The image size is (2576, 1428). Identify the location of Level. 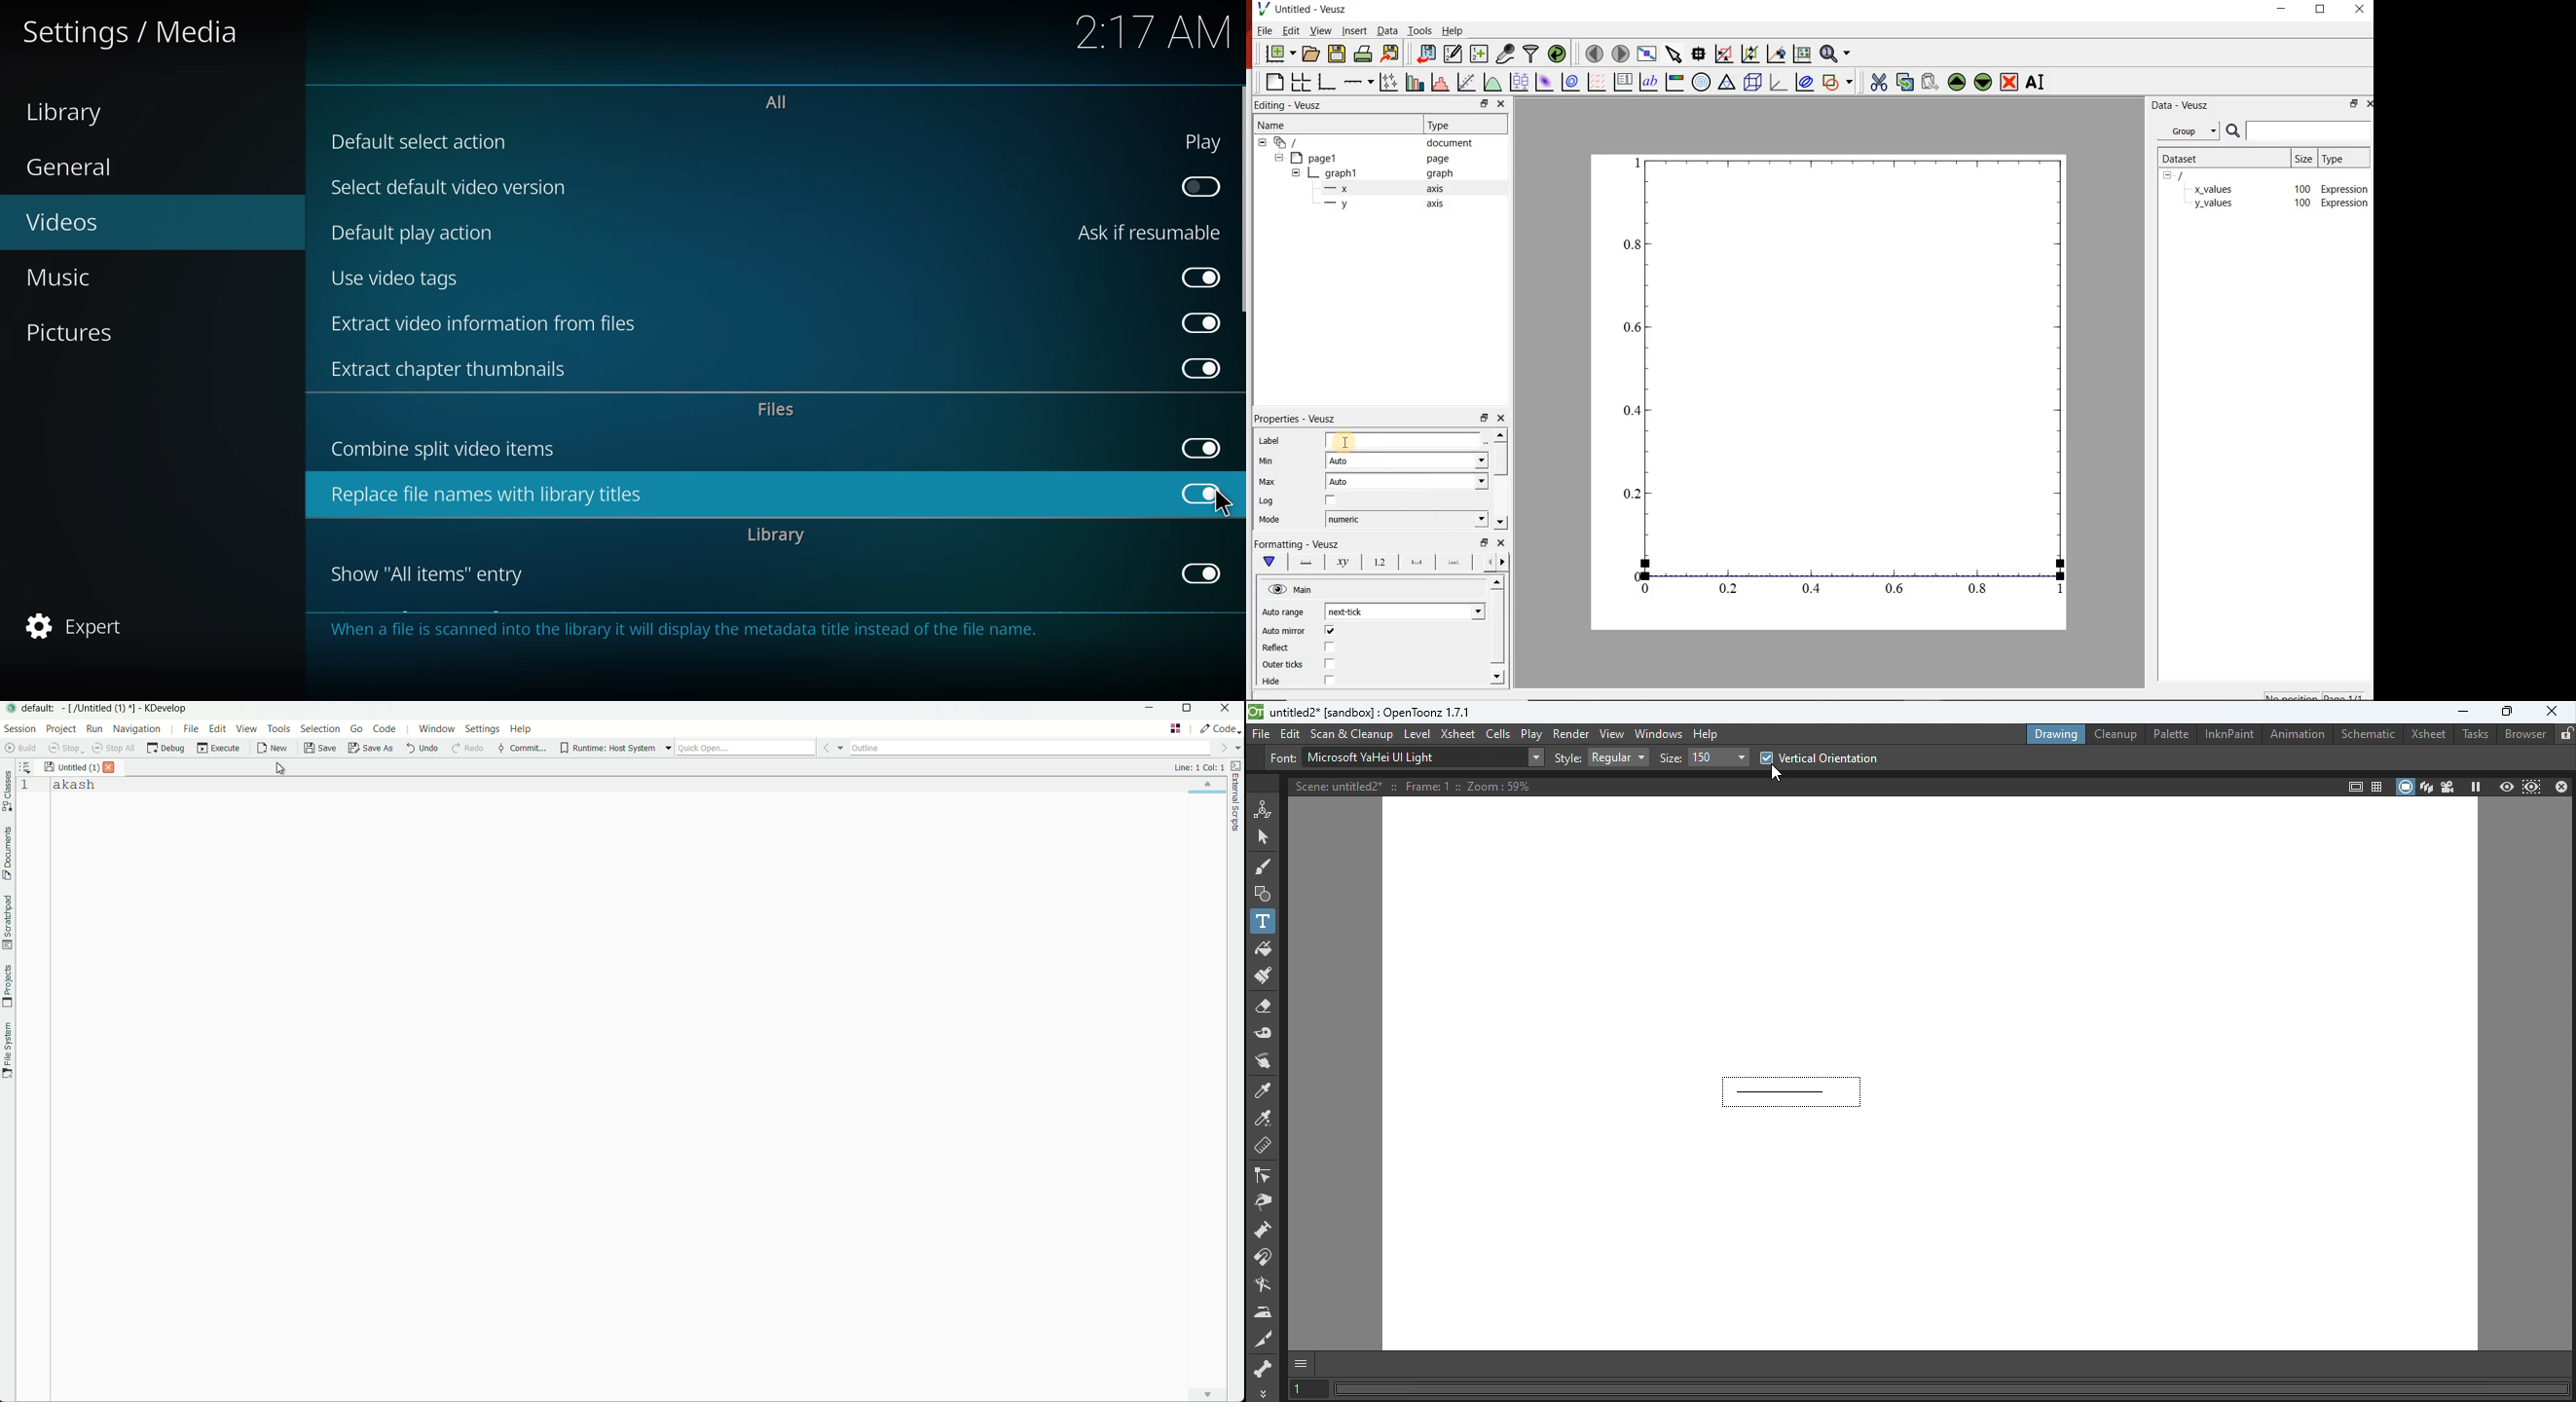
(1420, 736).